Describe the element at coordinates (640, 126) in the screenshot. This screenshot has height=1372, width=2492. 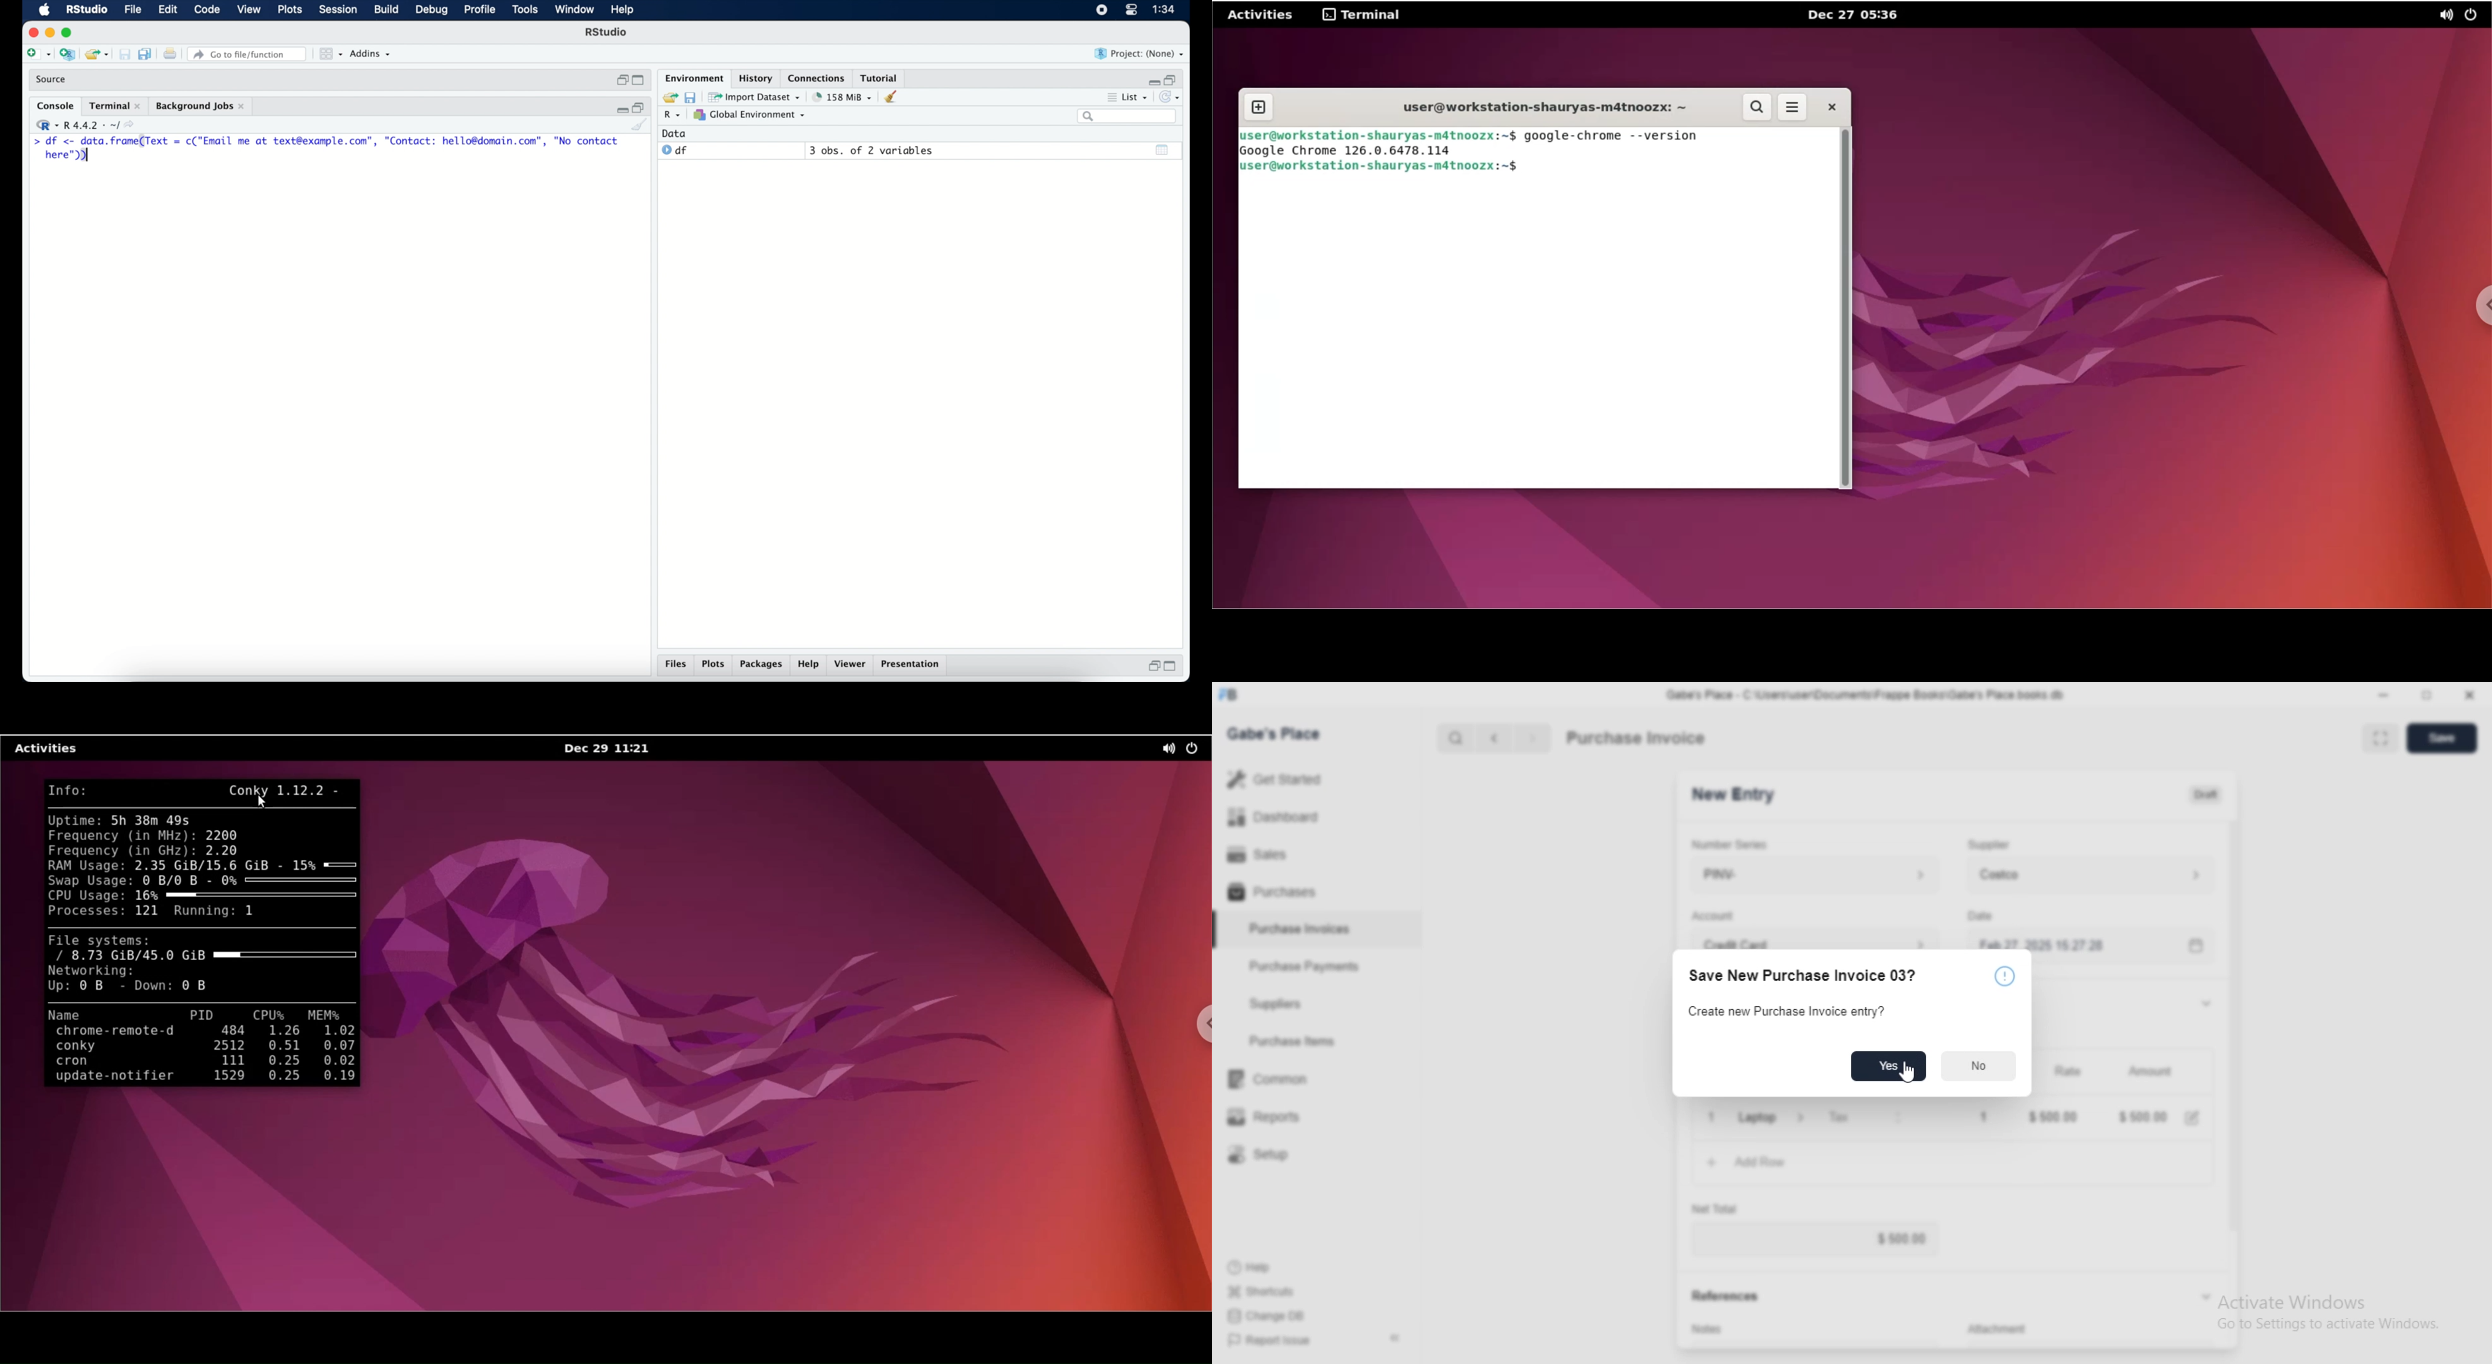
I see `clear console` at that location.